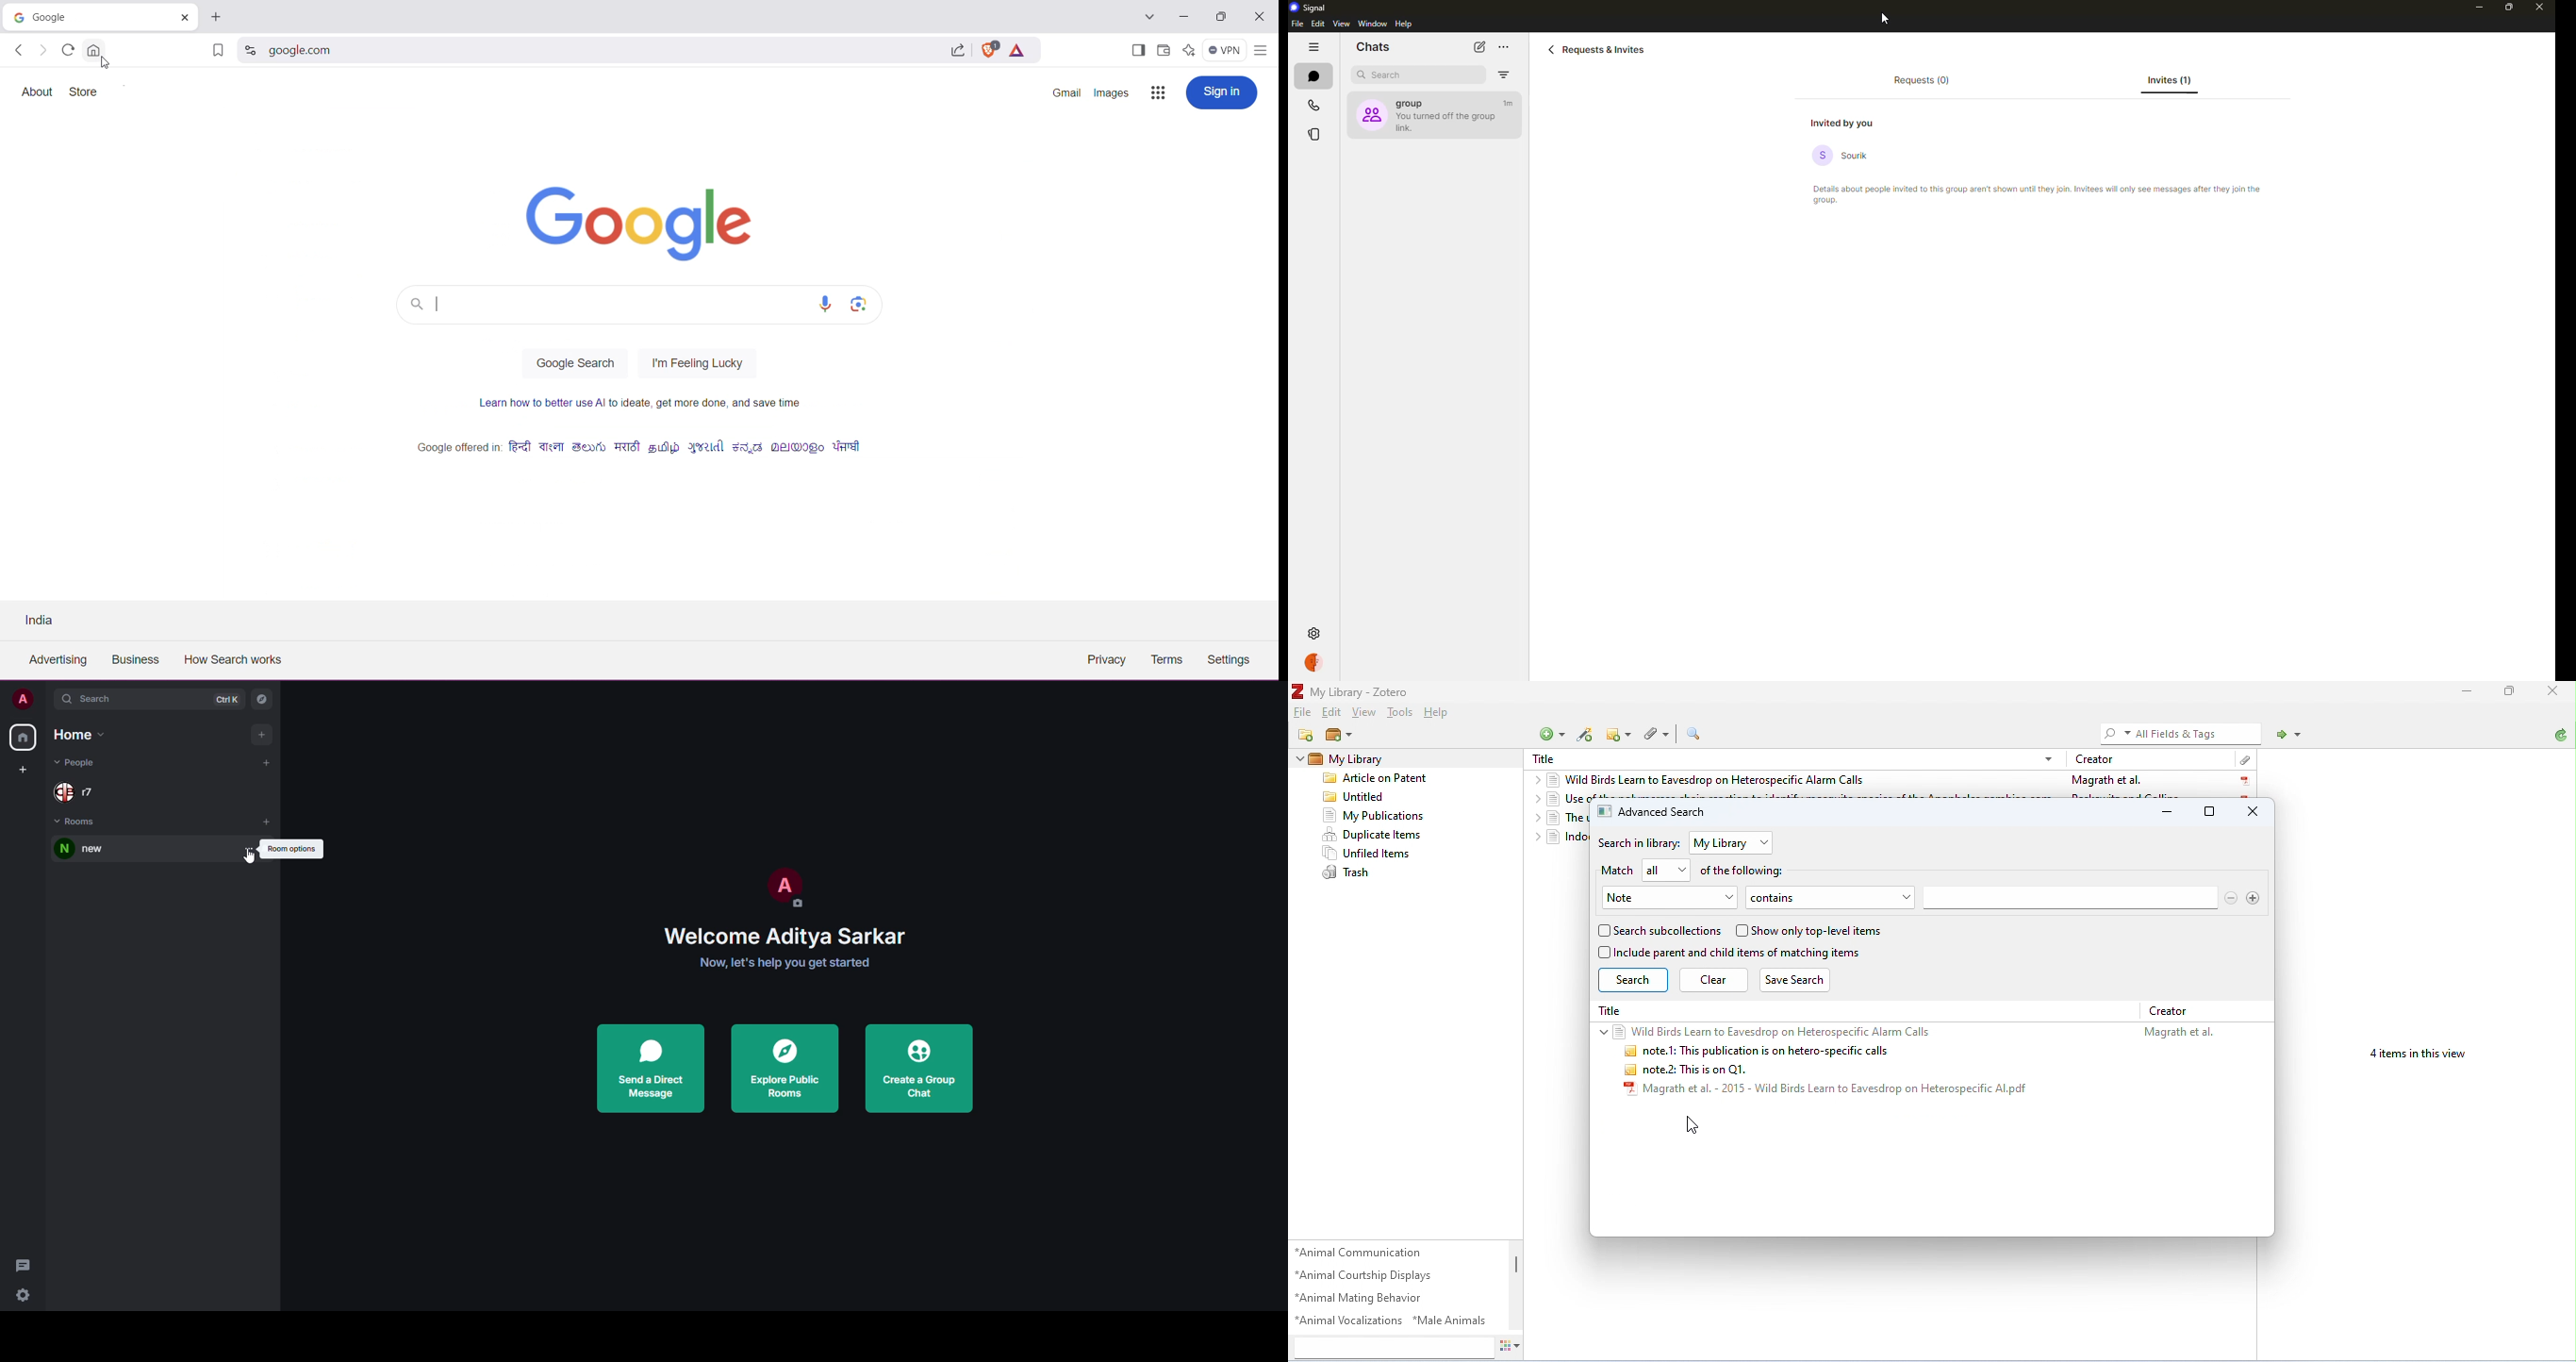  What do you see at coordinates (95, 700) in the screenshot?
I see `search` at bounding box center [95, 700].